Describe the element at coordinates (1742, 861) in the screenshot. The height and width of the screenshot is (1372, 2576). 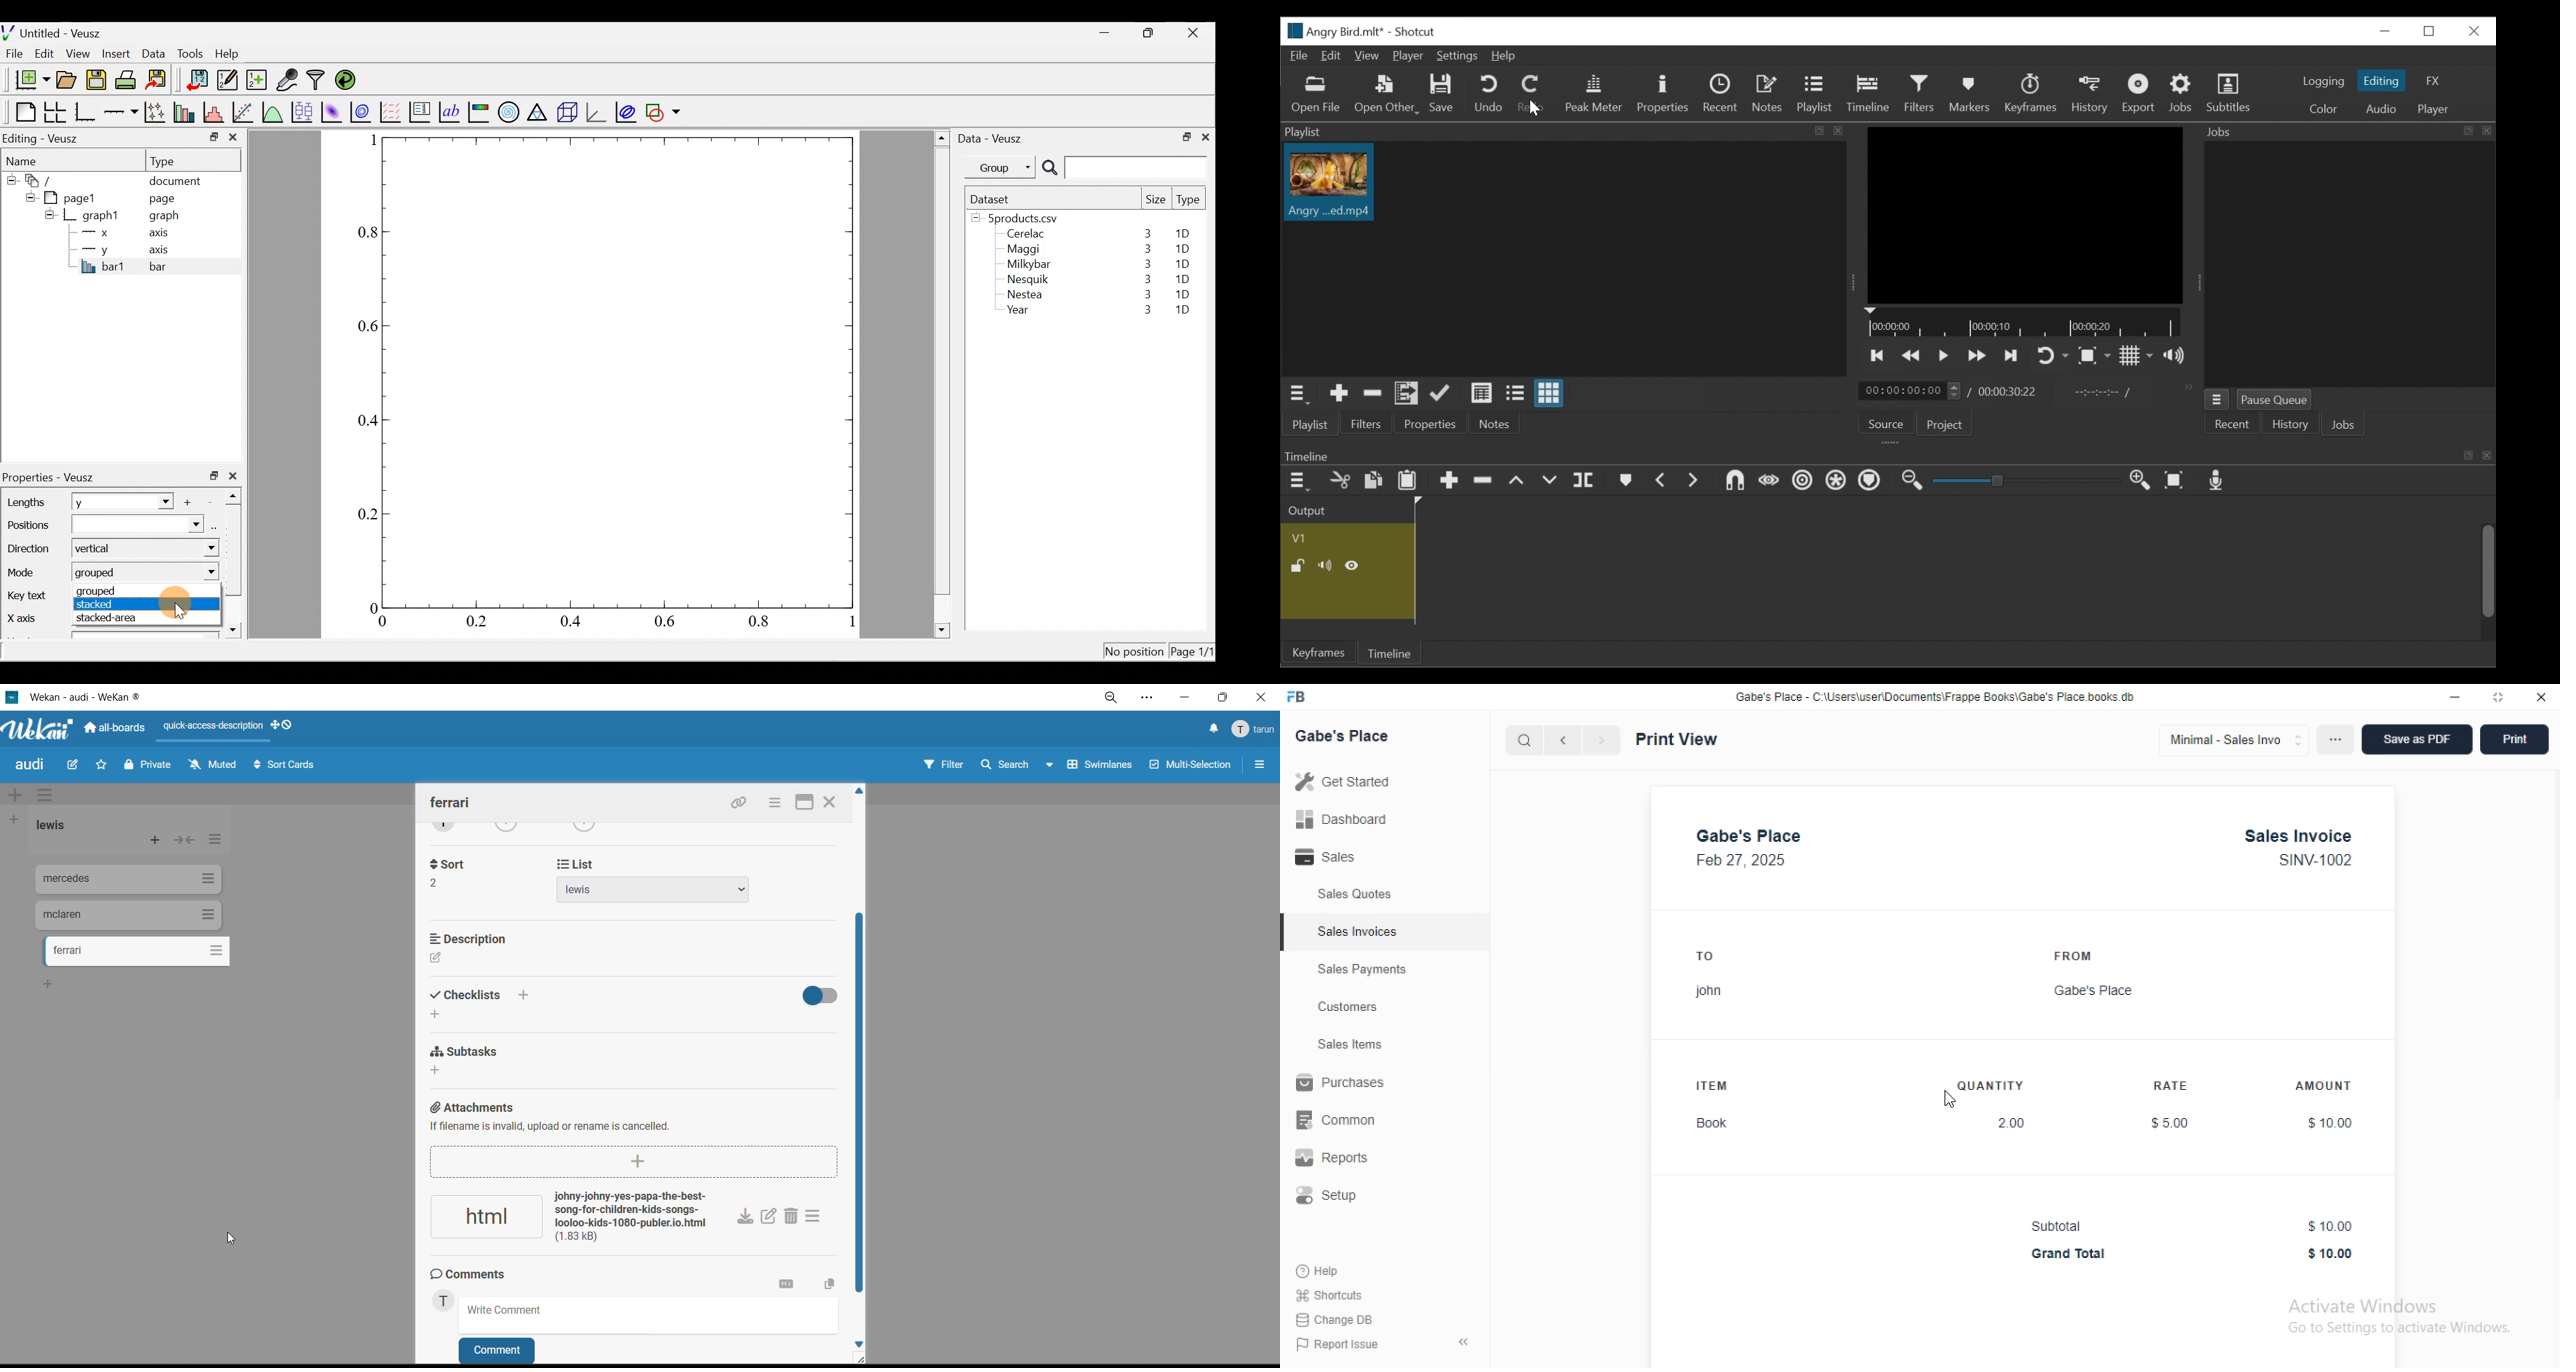
I see `Feb 27, 2025` at that location.